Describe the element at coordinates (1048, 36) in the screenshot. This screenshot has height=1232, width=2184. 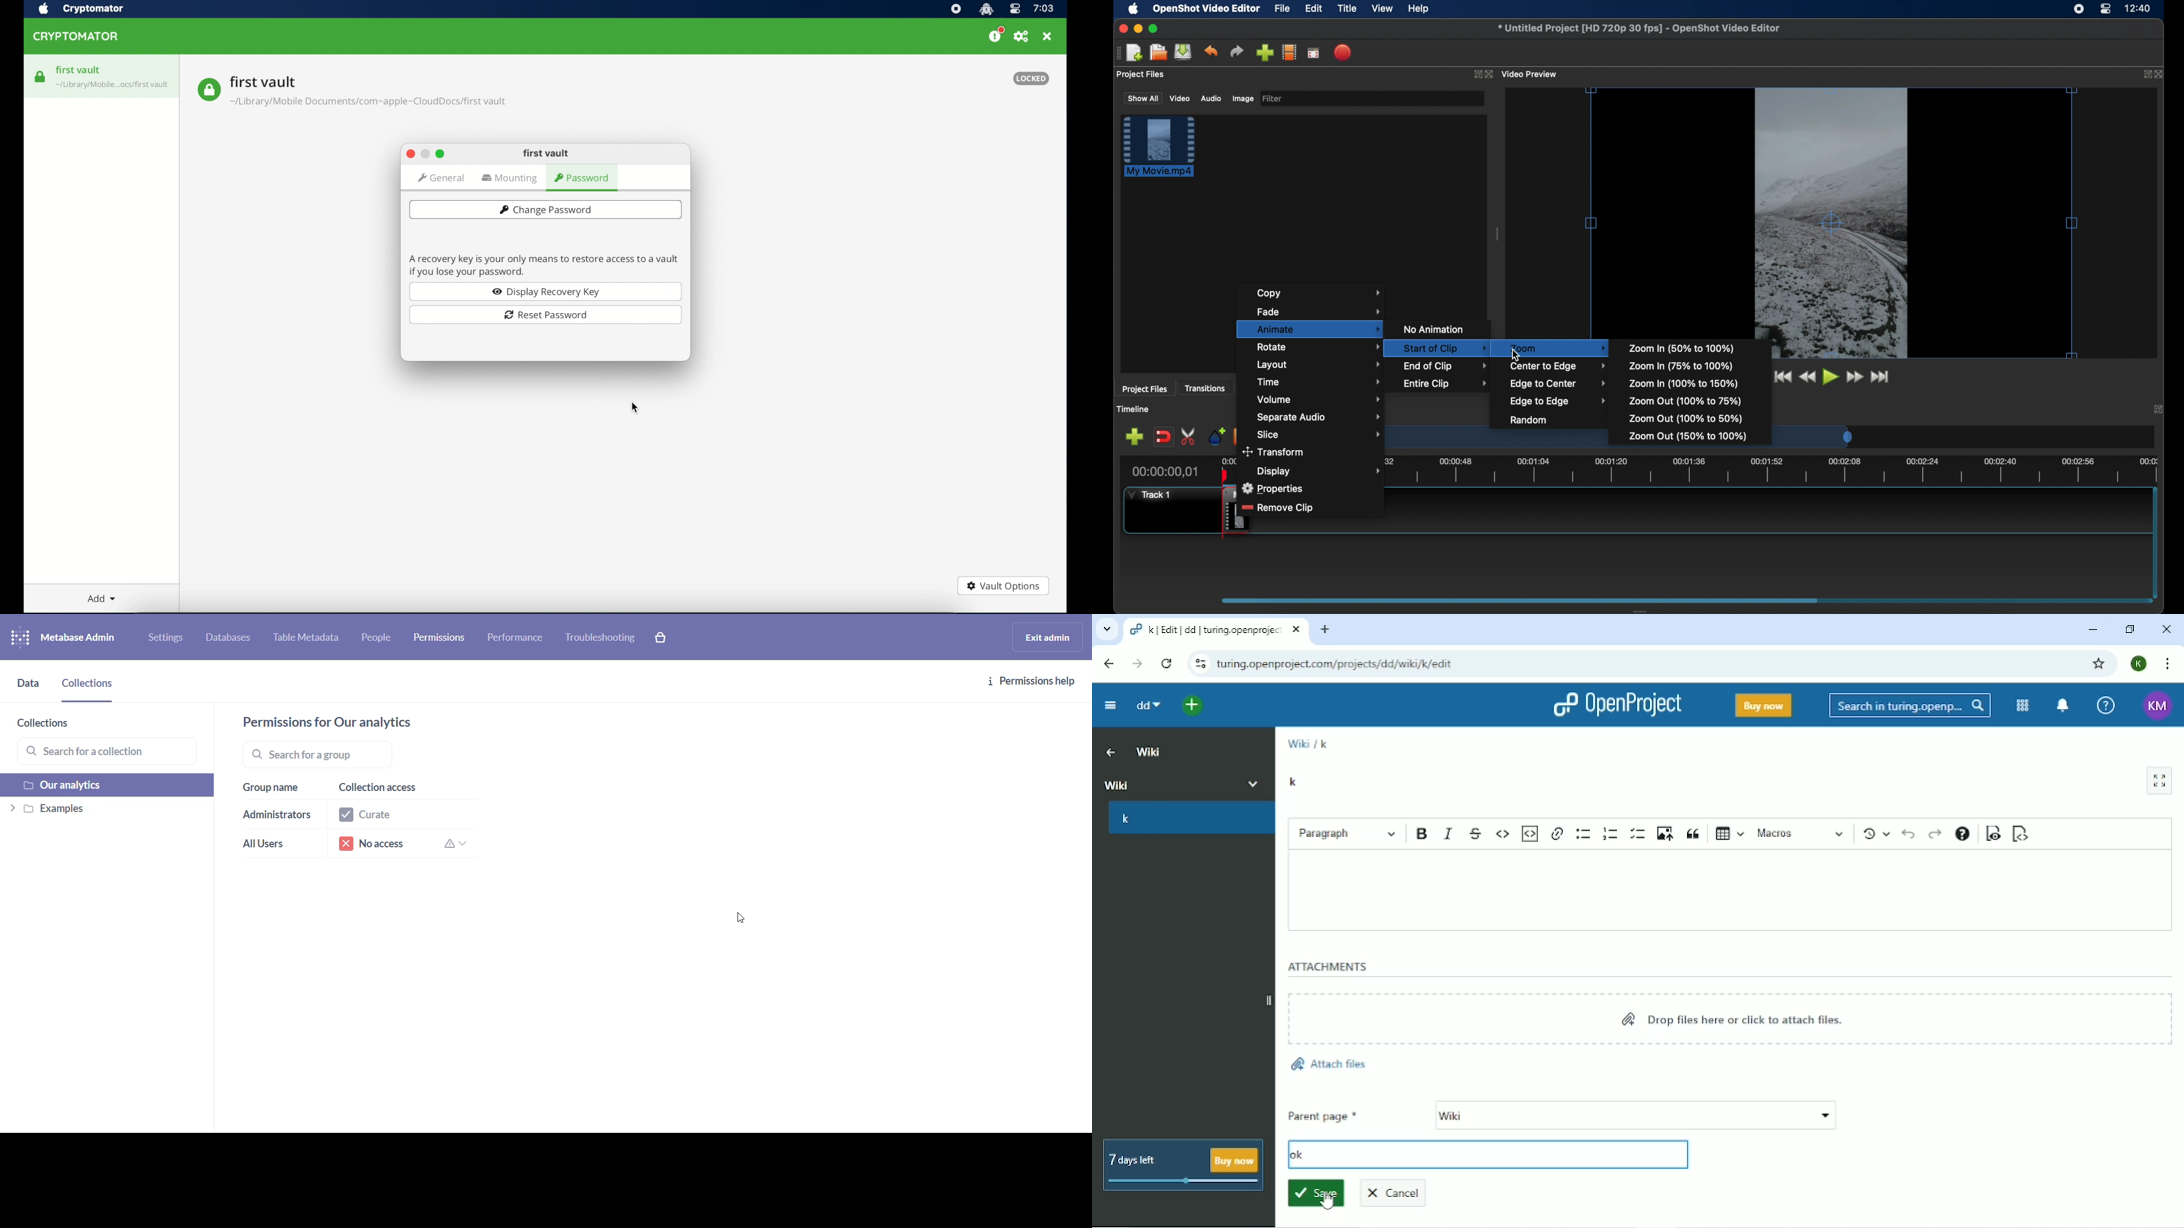
I see `close` at that location.